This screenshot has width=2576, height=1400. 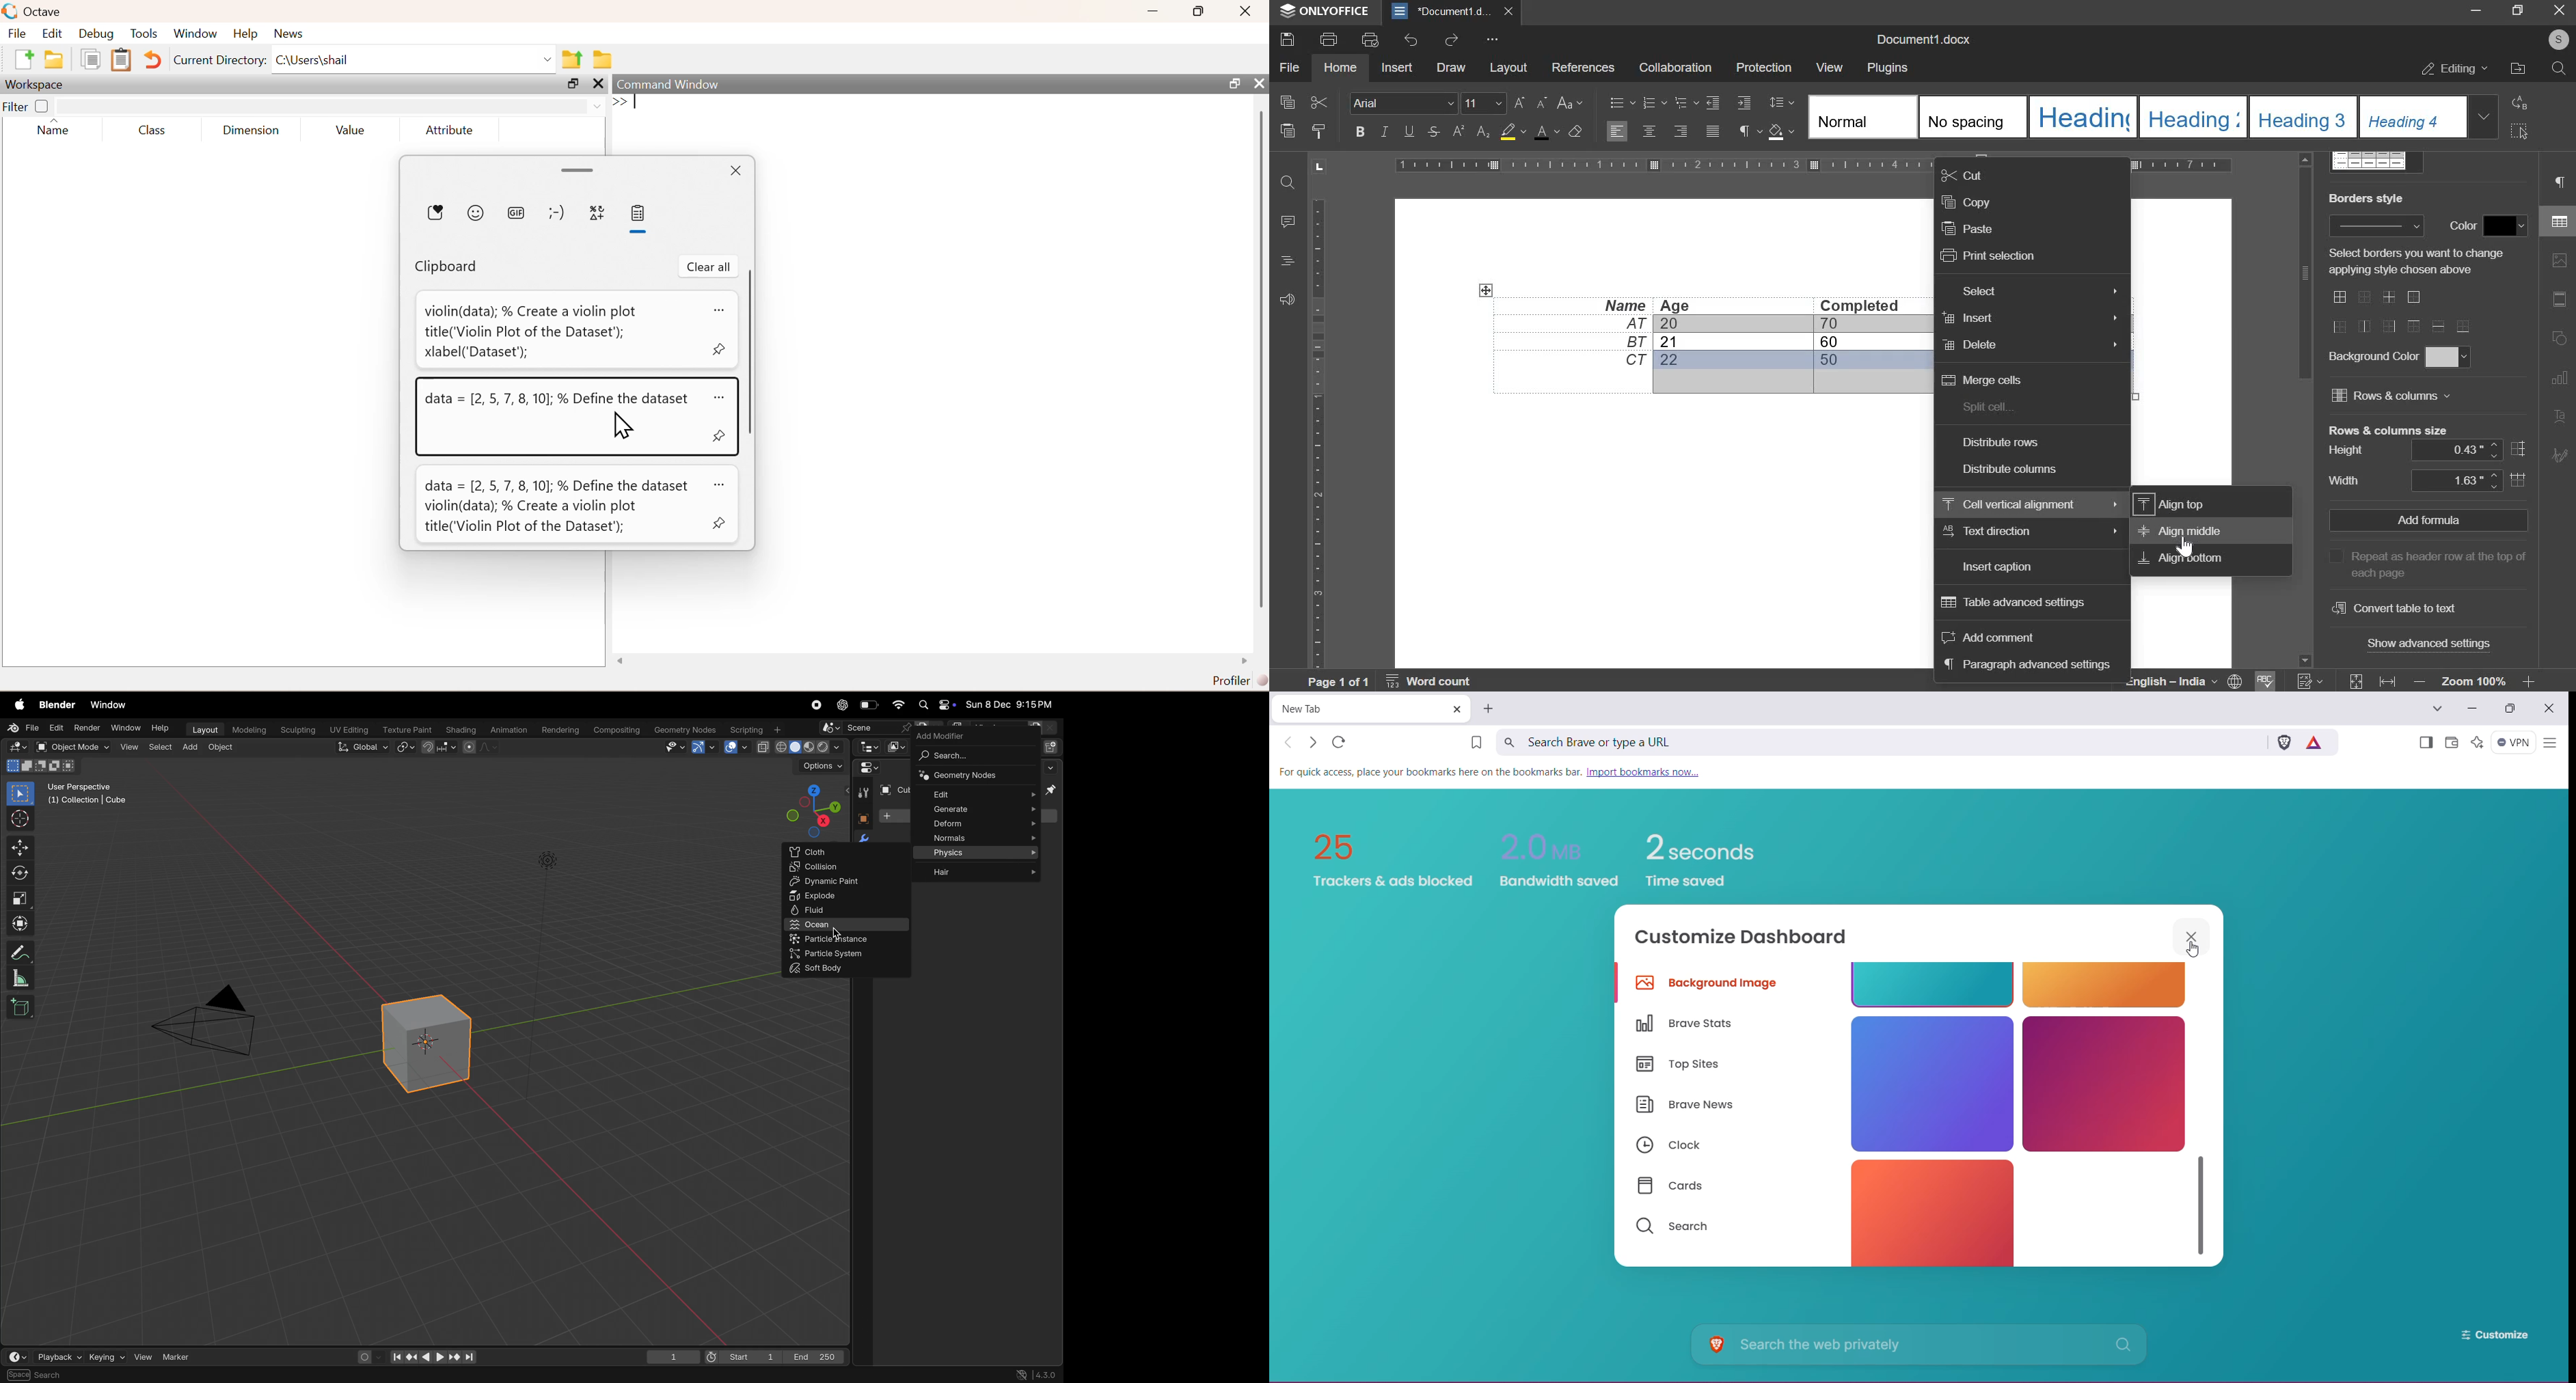 What do you see at coordinates (1241, 681) in the screenshot?
I see `Profiler` at bounding box center [1241, 681].